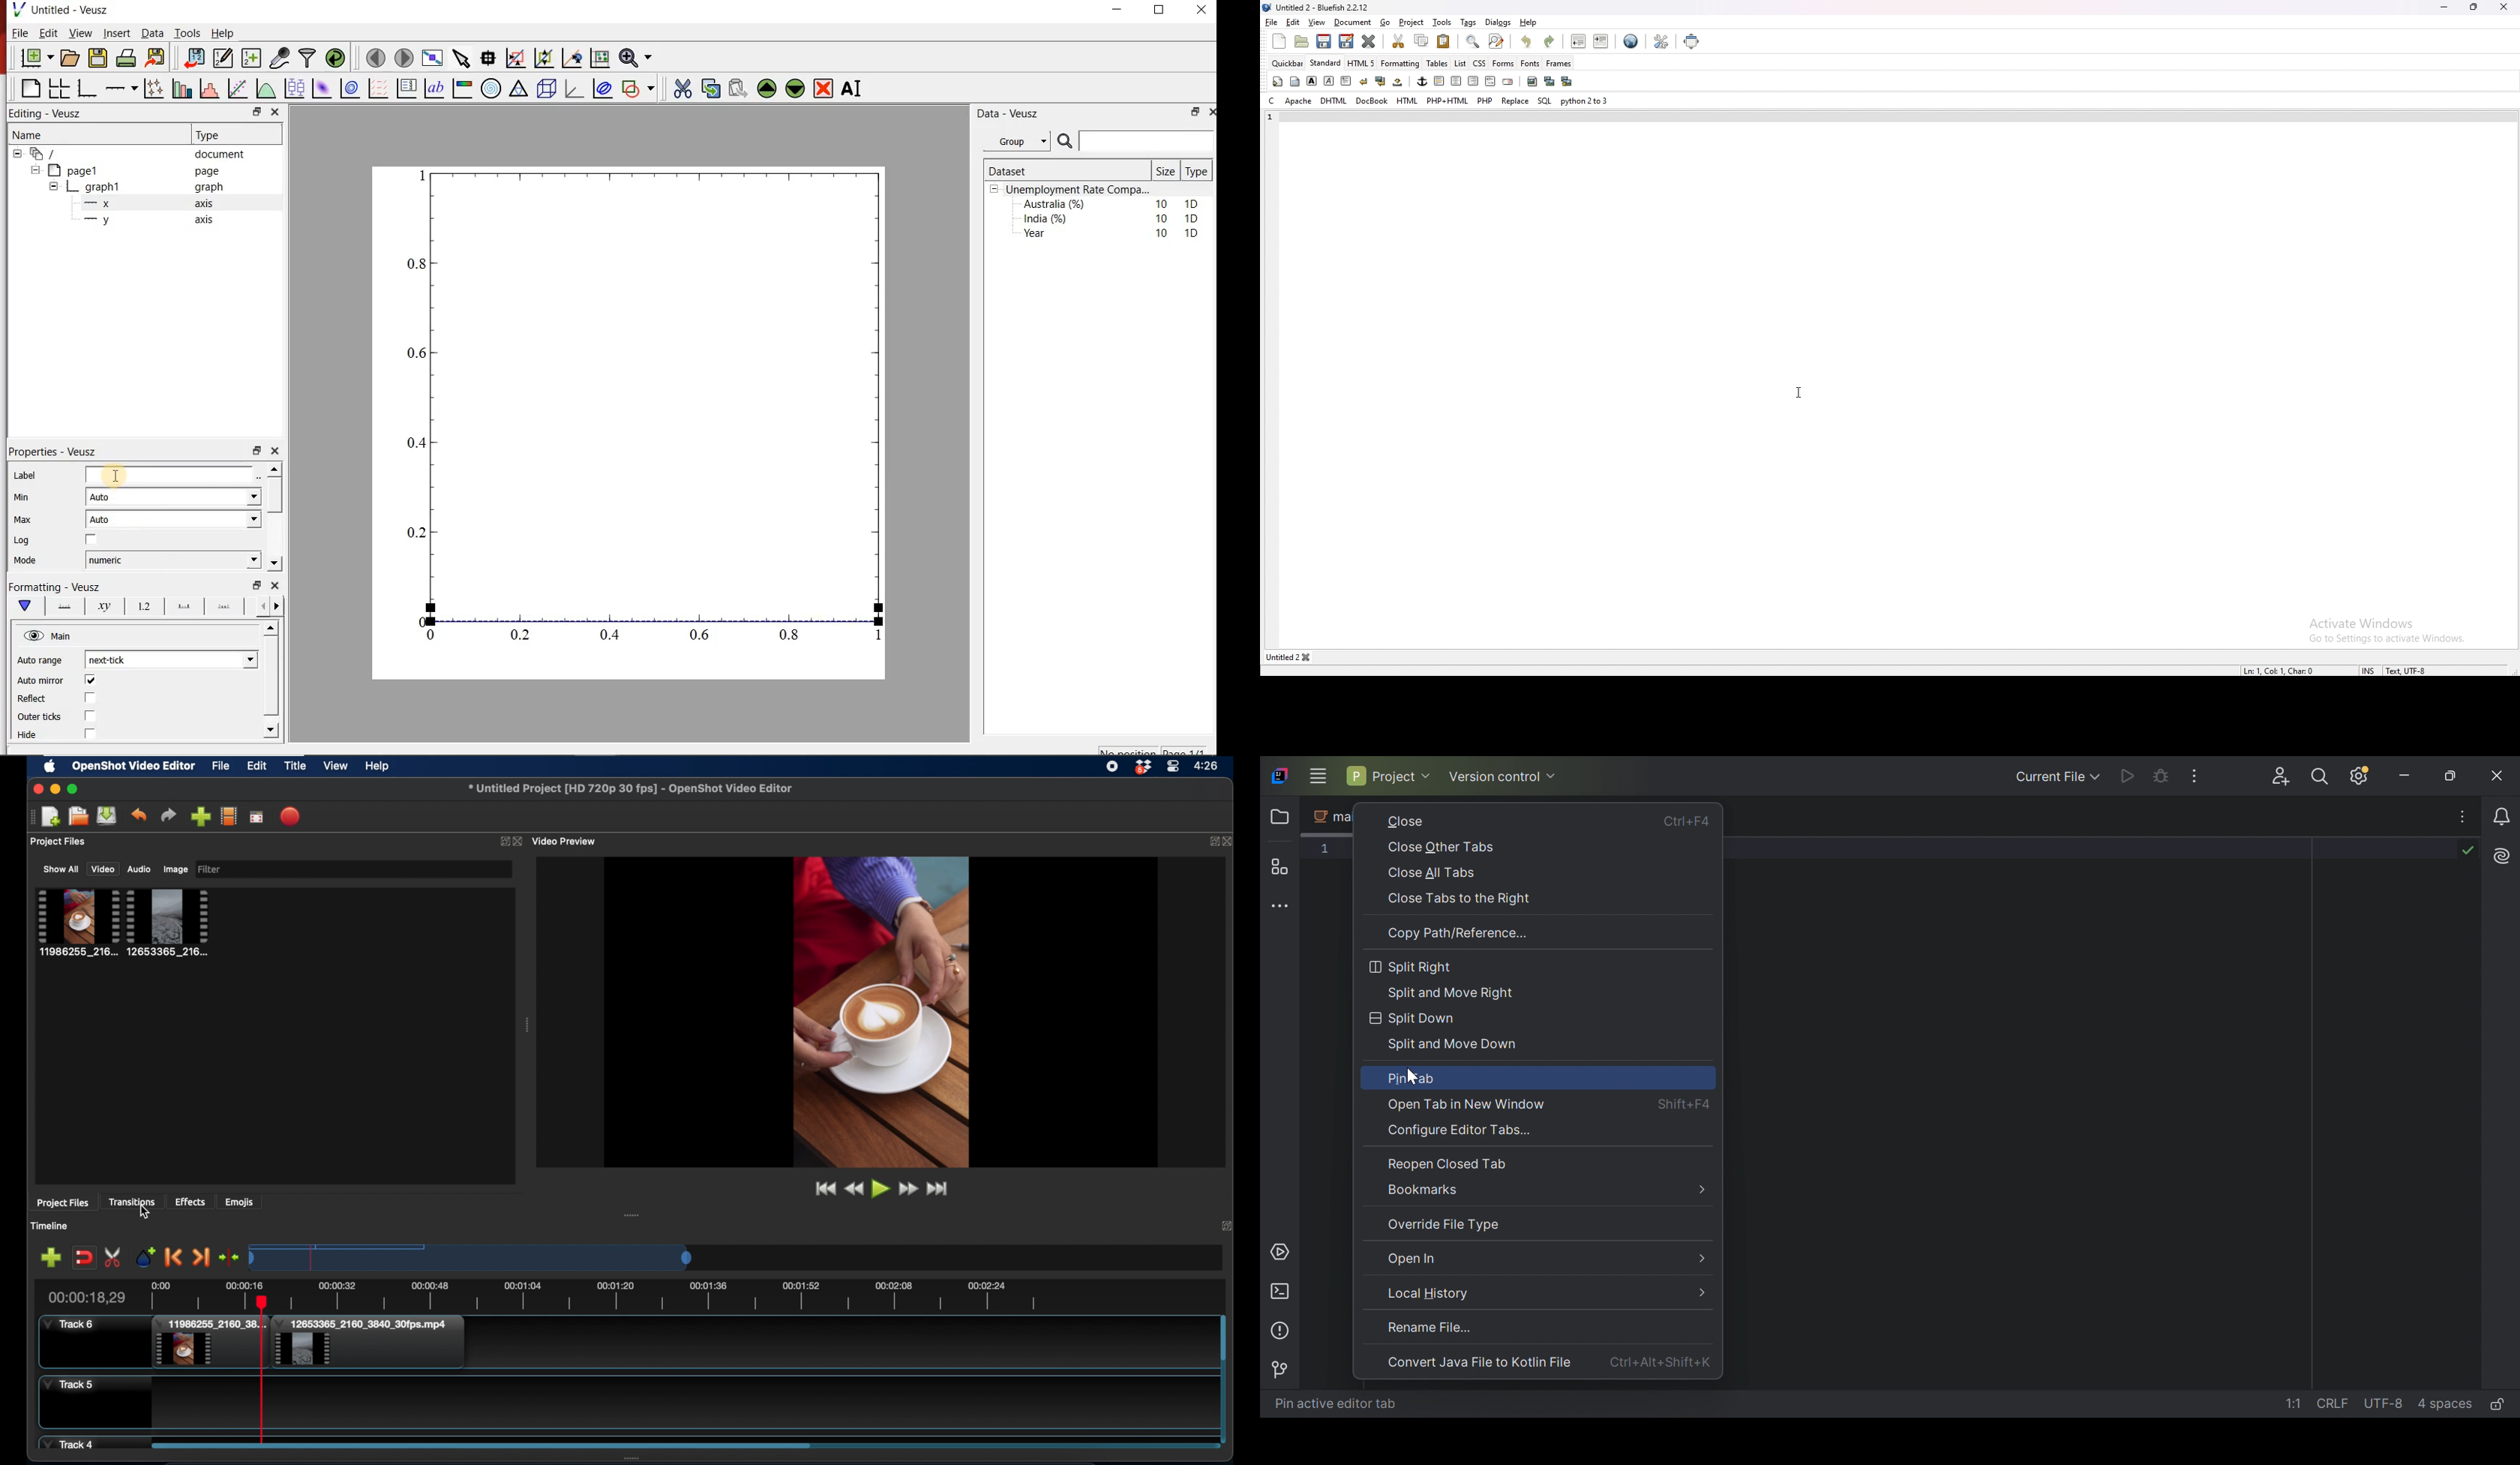  I want to click on Run, so click(2128, 776).